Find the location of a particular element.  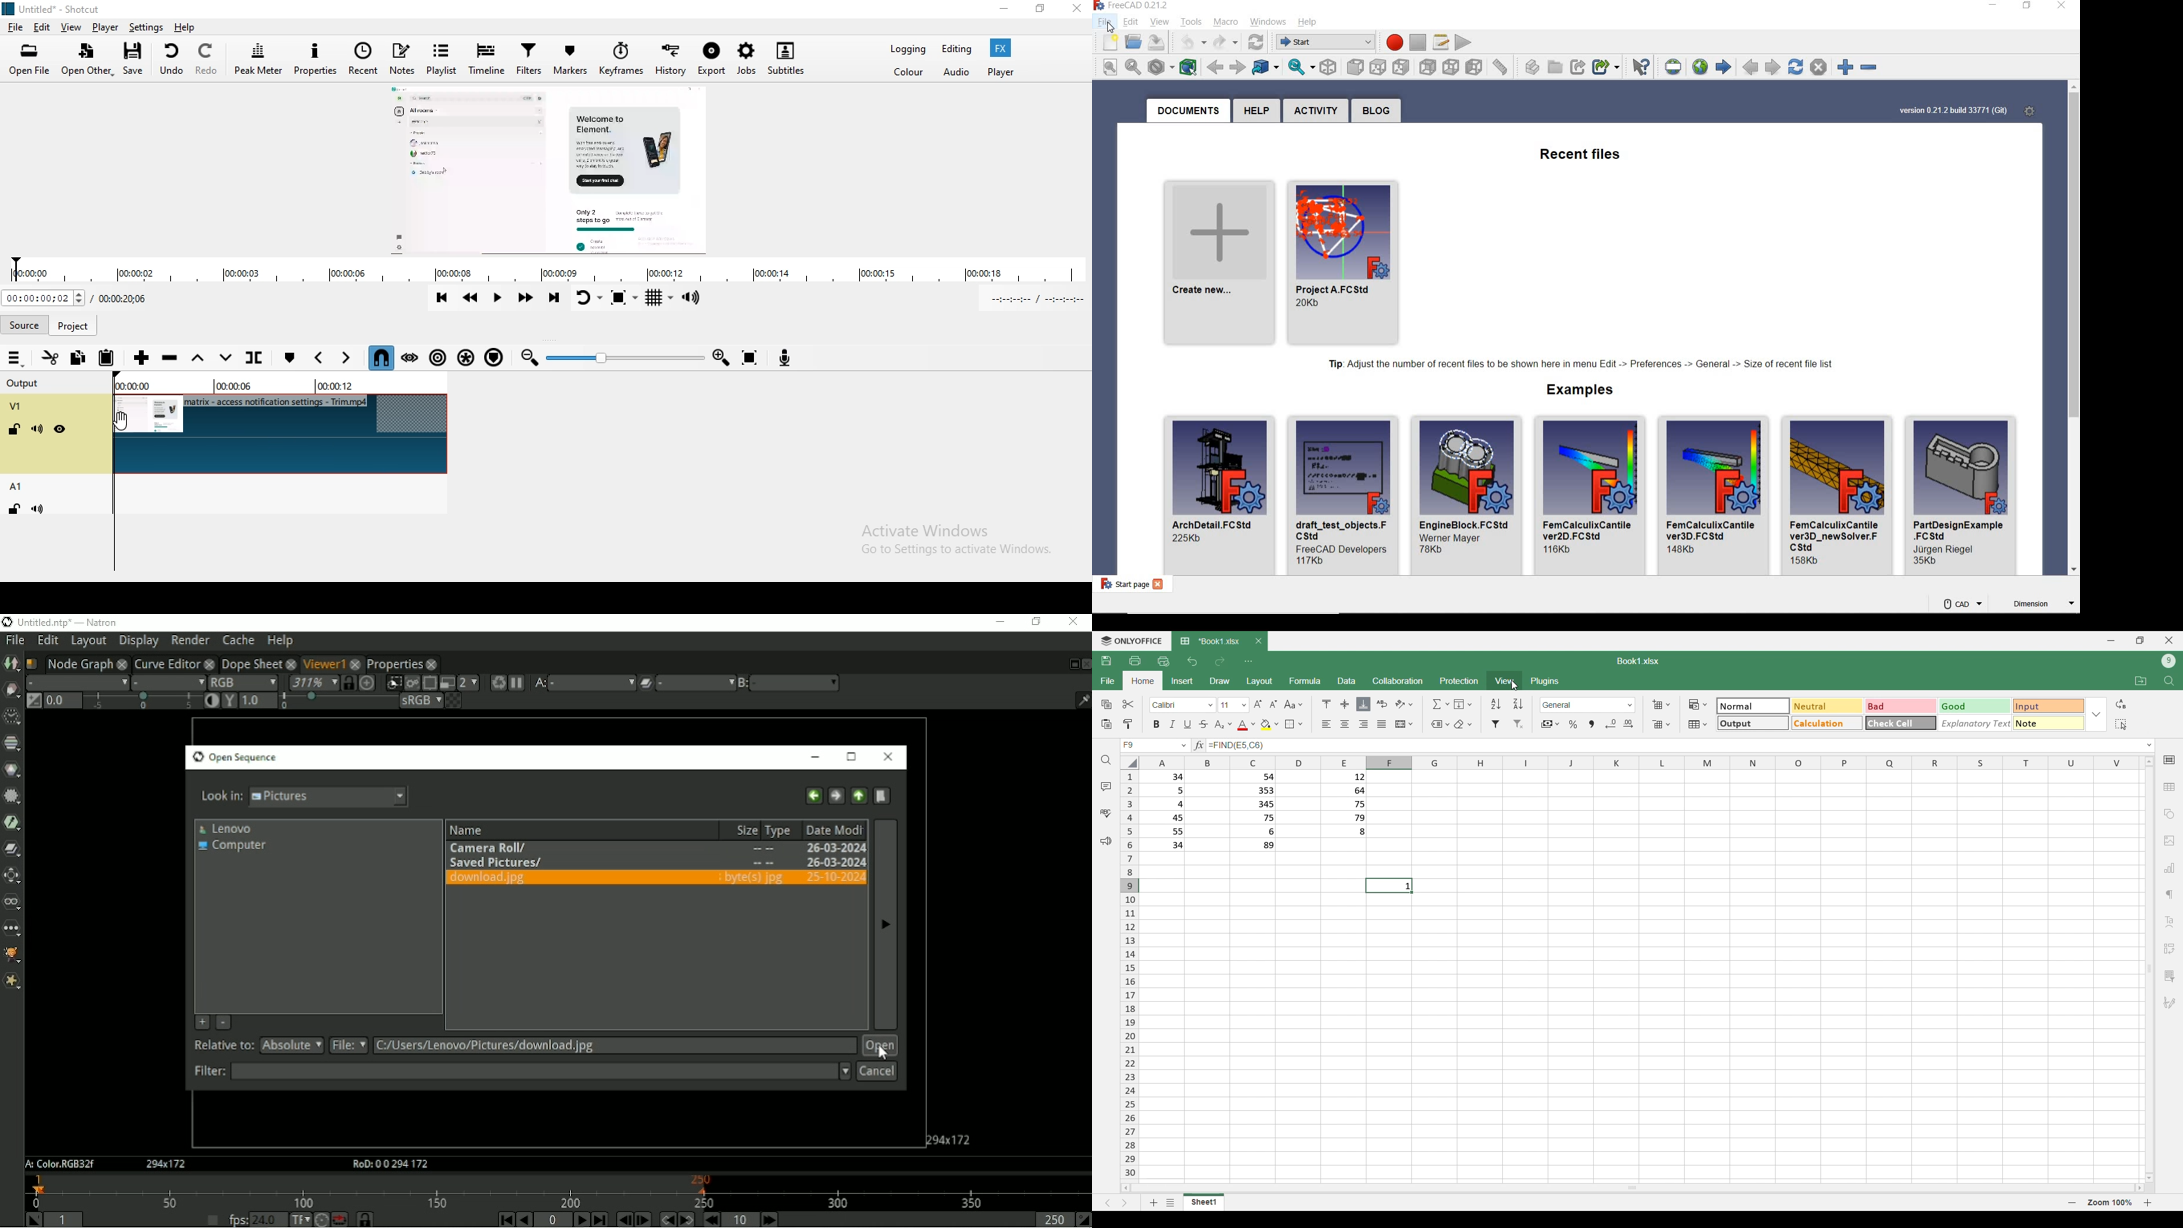

Customize quick access is located at coordinates (1248, 662).